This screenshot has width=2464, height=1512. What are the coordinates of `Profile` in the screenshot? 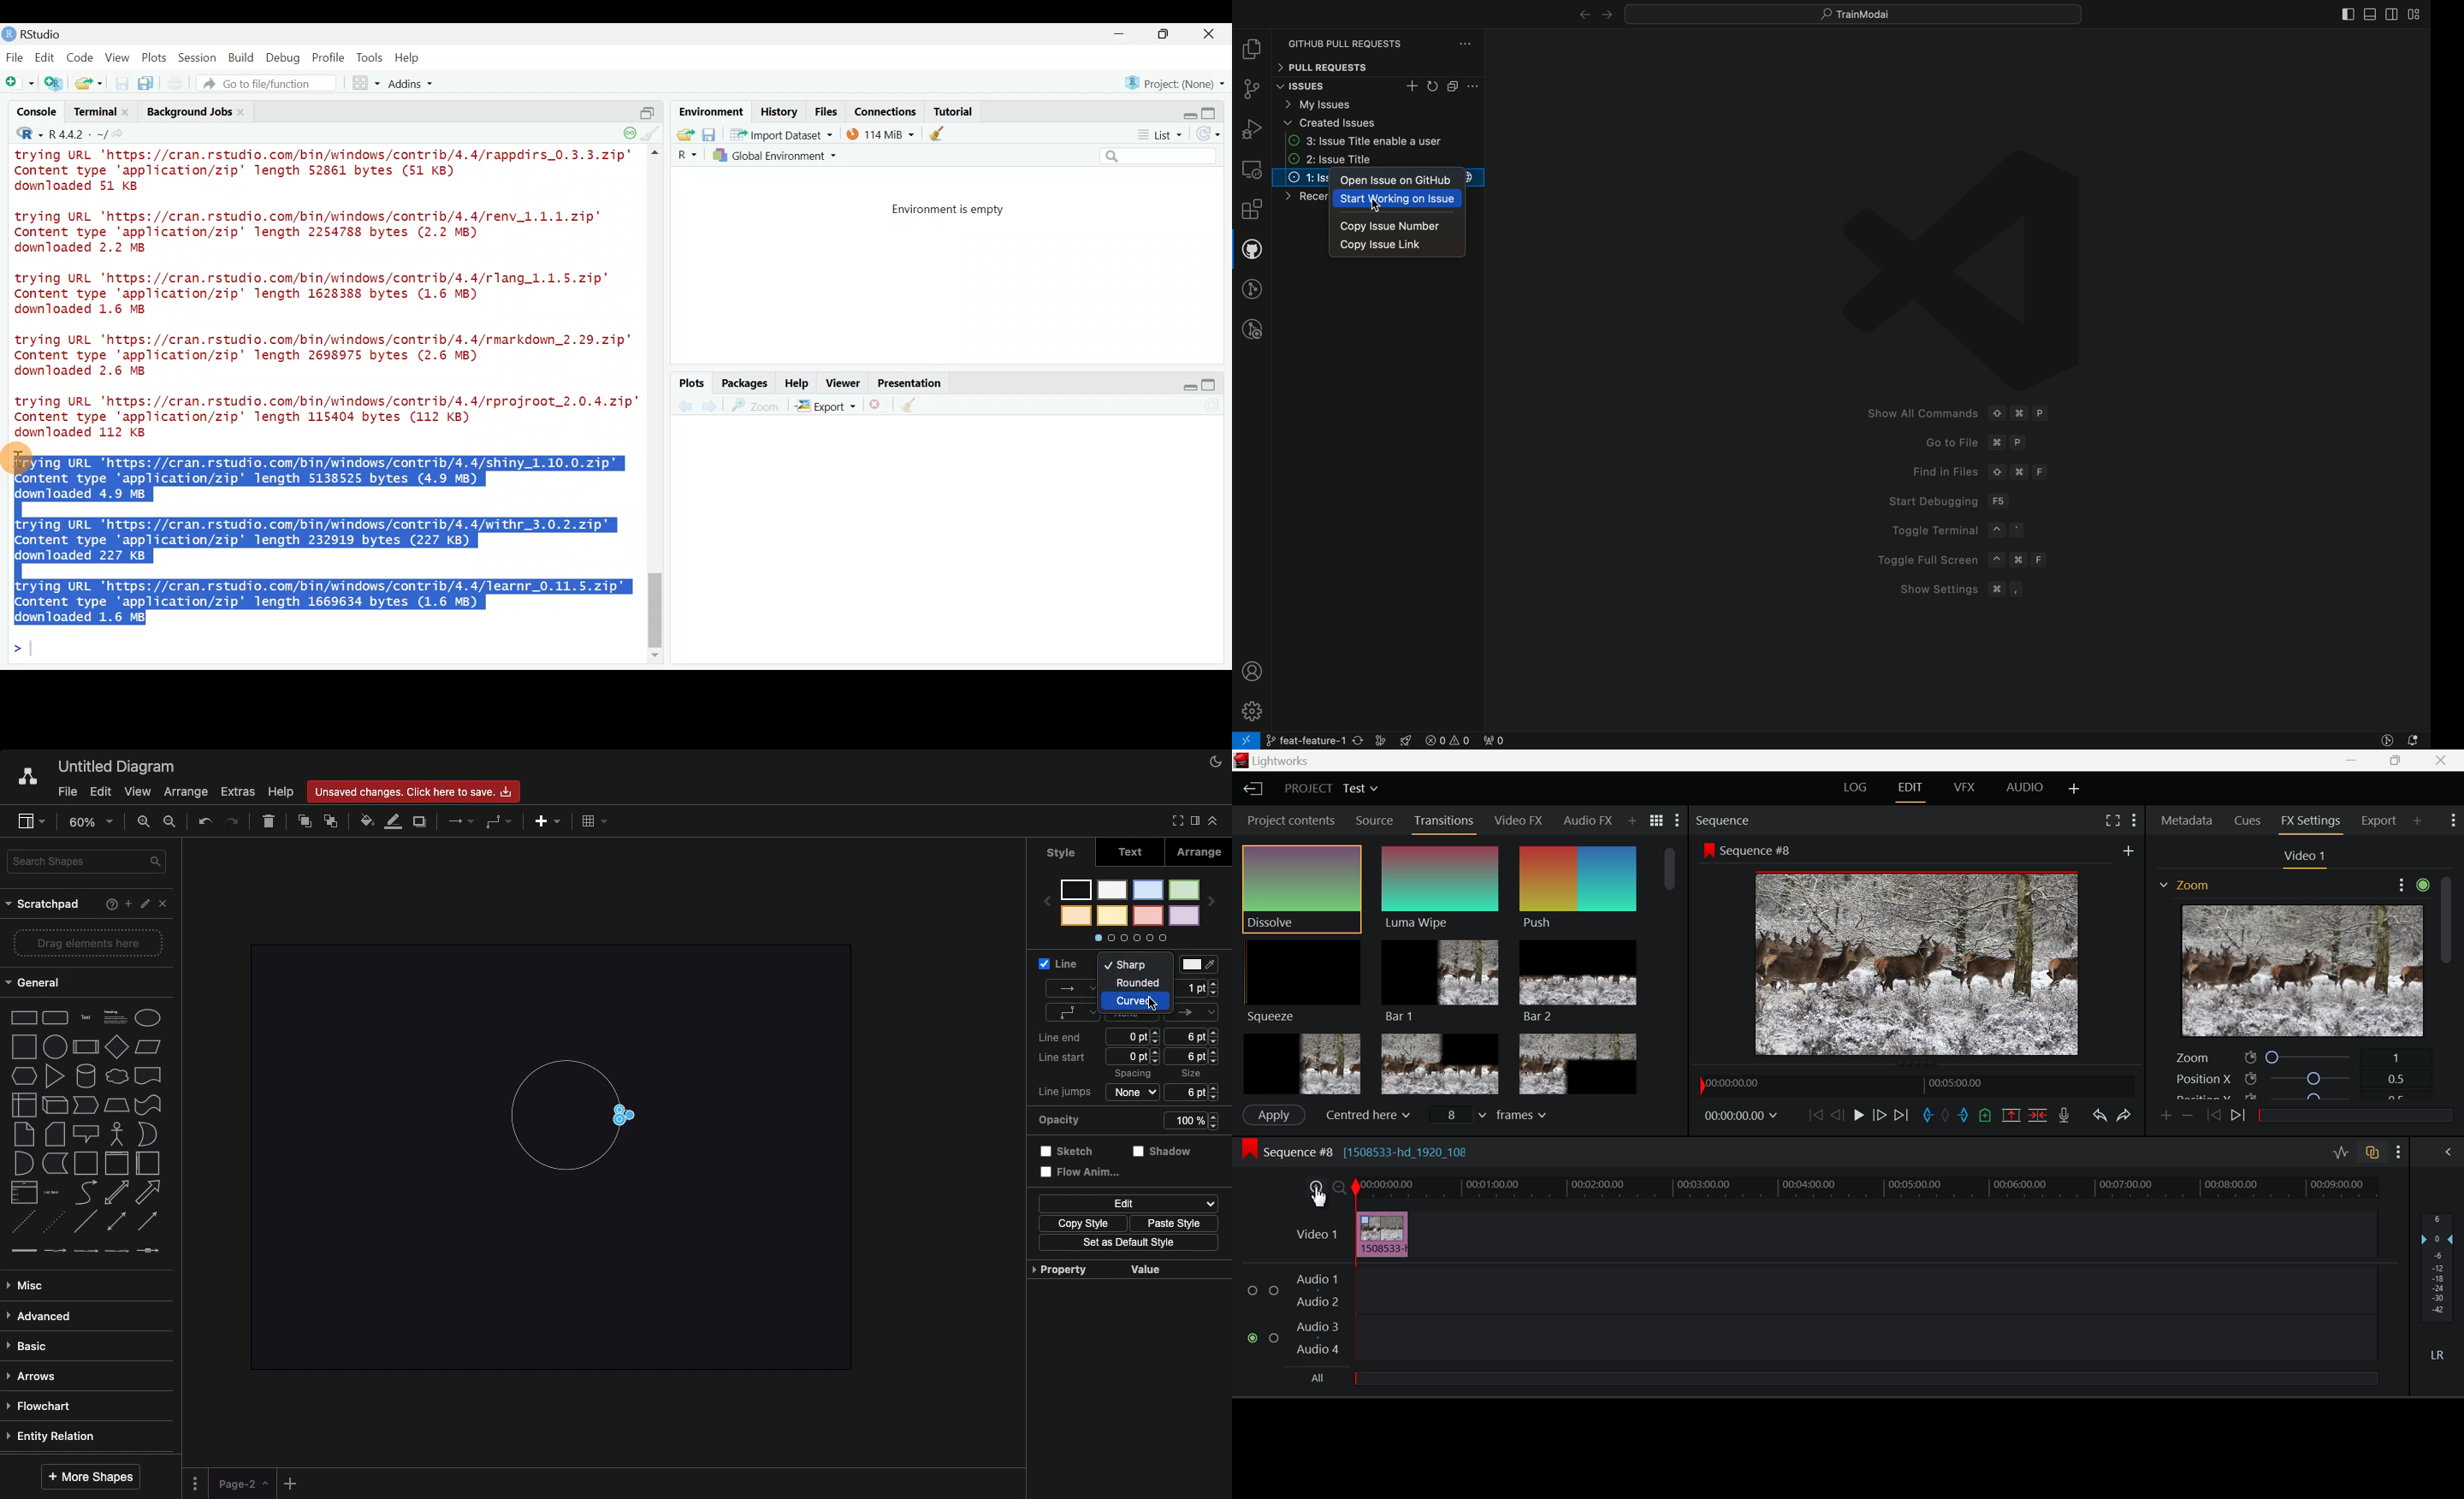 It's located at (328, 56).